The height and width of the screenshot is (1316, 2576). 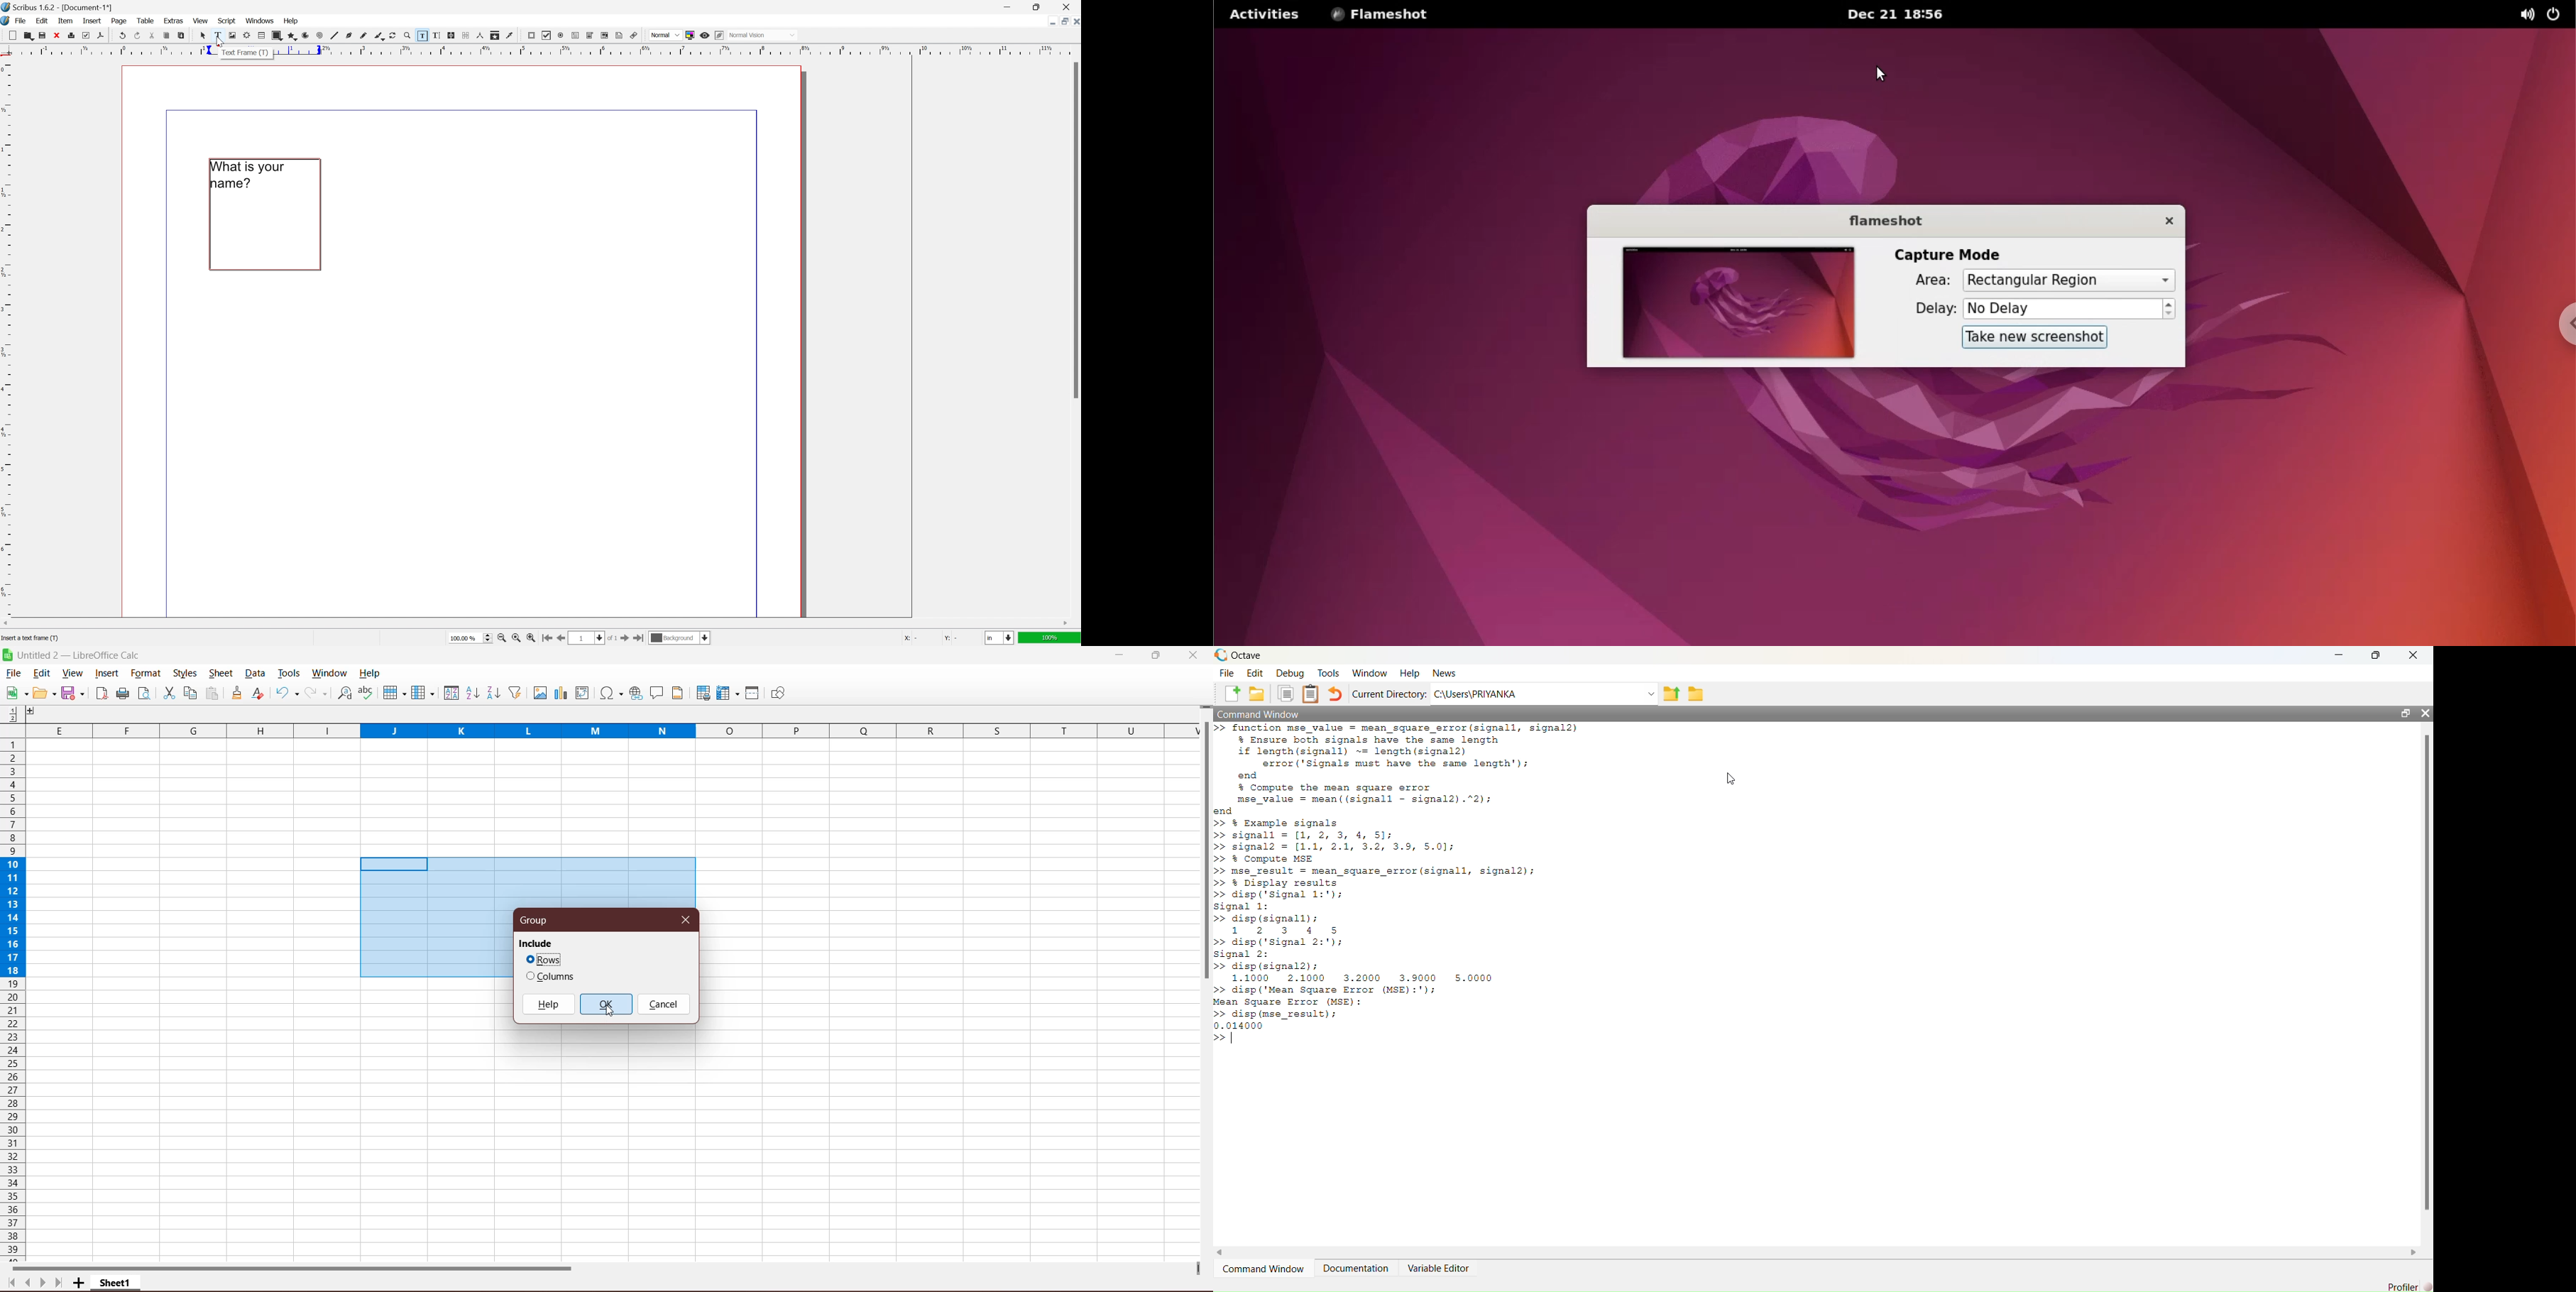 I want to click on Redo, so click(x=317, y=693).